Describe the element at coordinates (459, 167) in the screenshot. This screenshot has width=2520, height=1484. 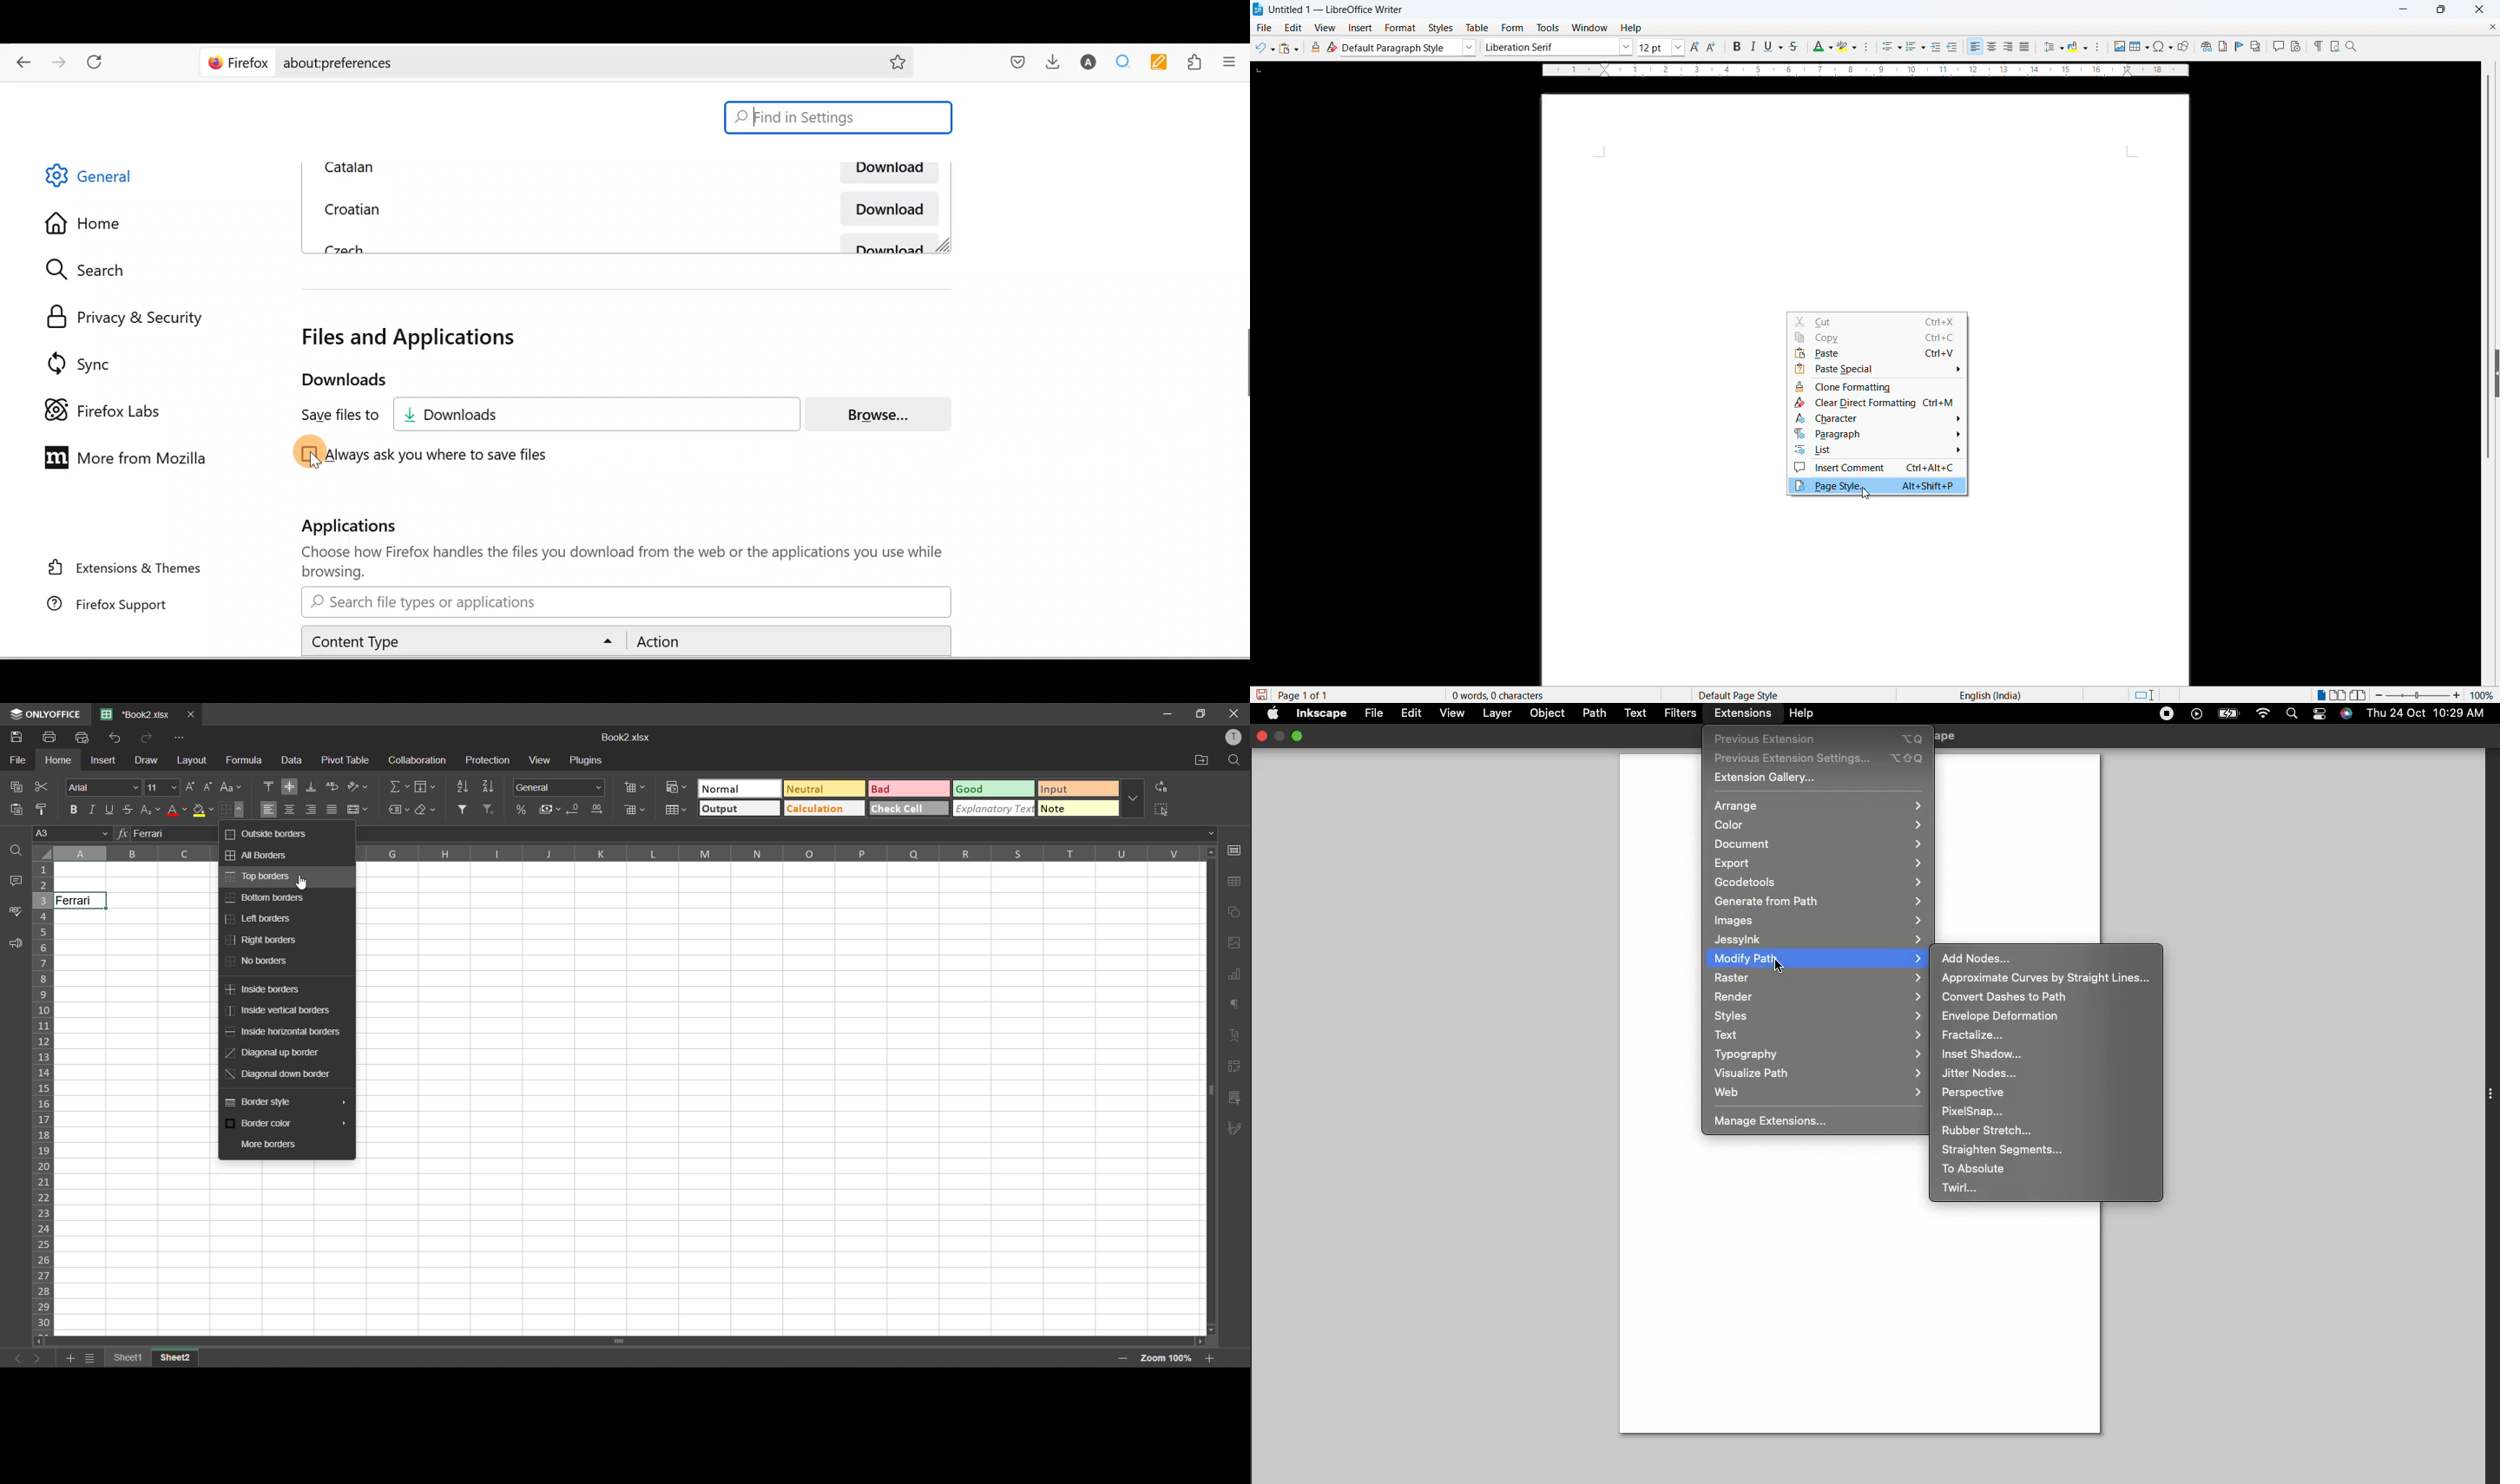
I see `Catalan` at that location.